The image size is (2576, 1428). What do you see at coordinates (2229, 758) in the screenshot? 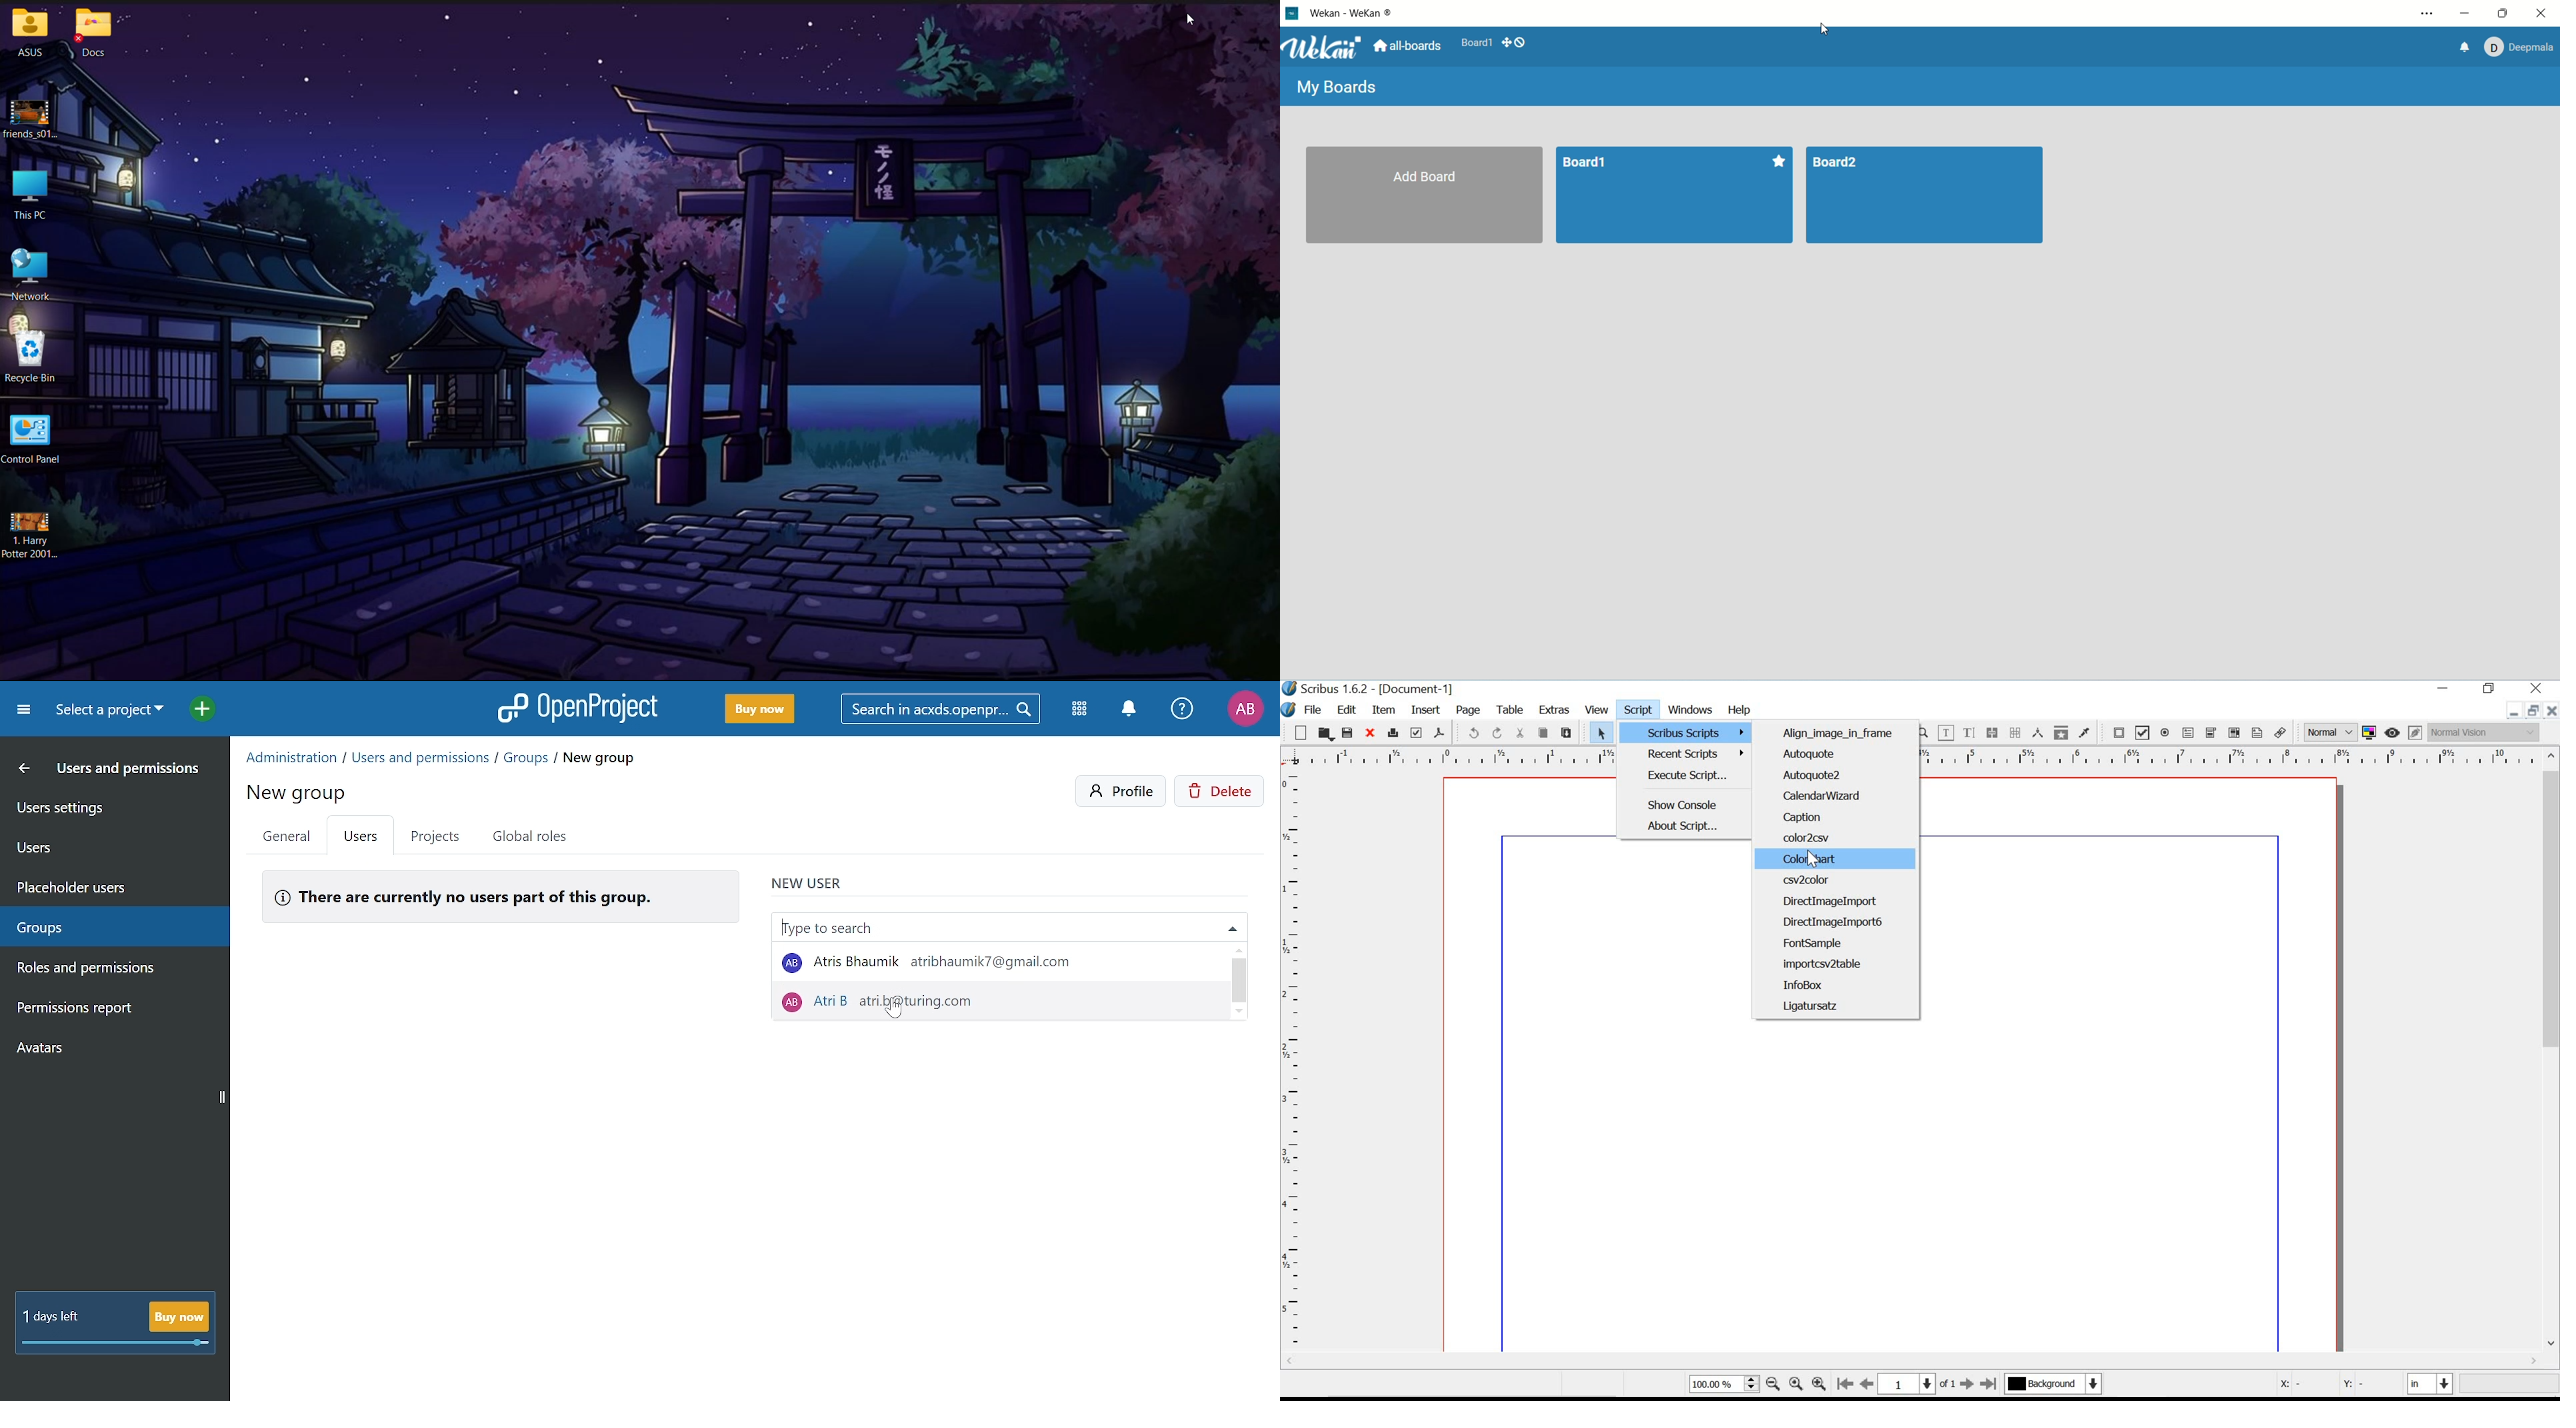
I see `ruler` at bounding box center [2229, 758].